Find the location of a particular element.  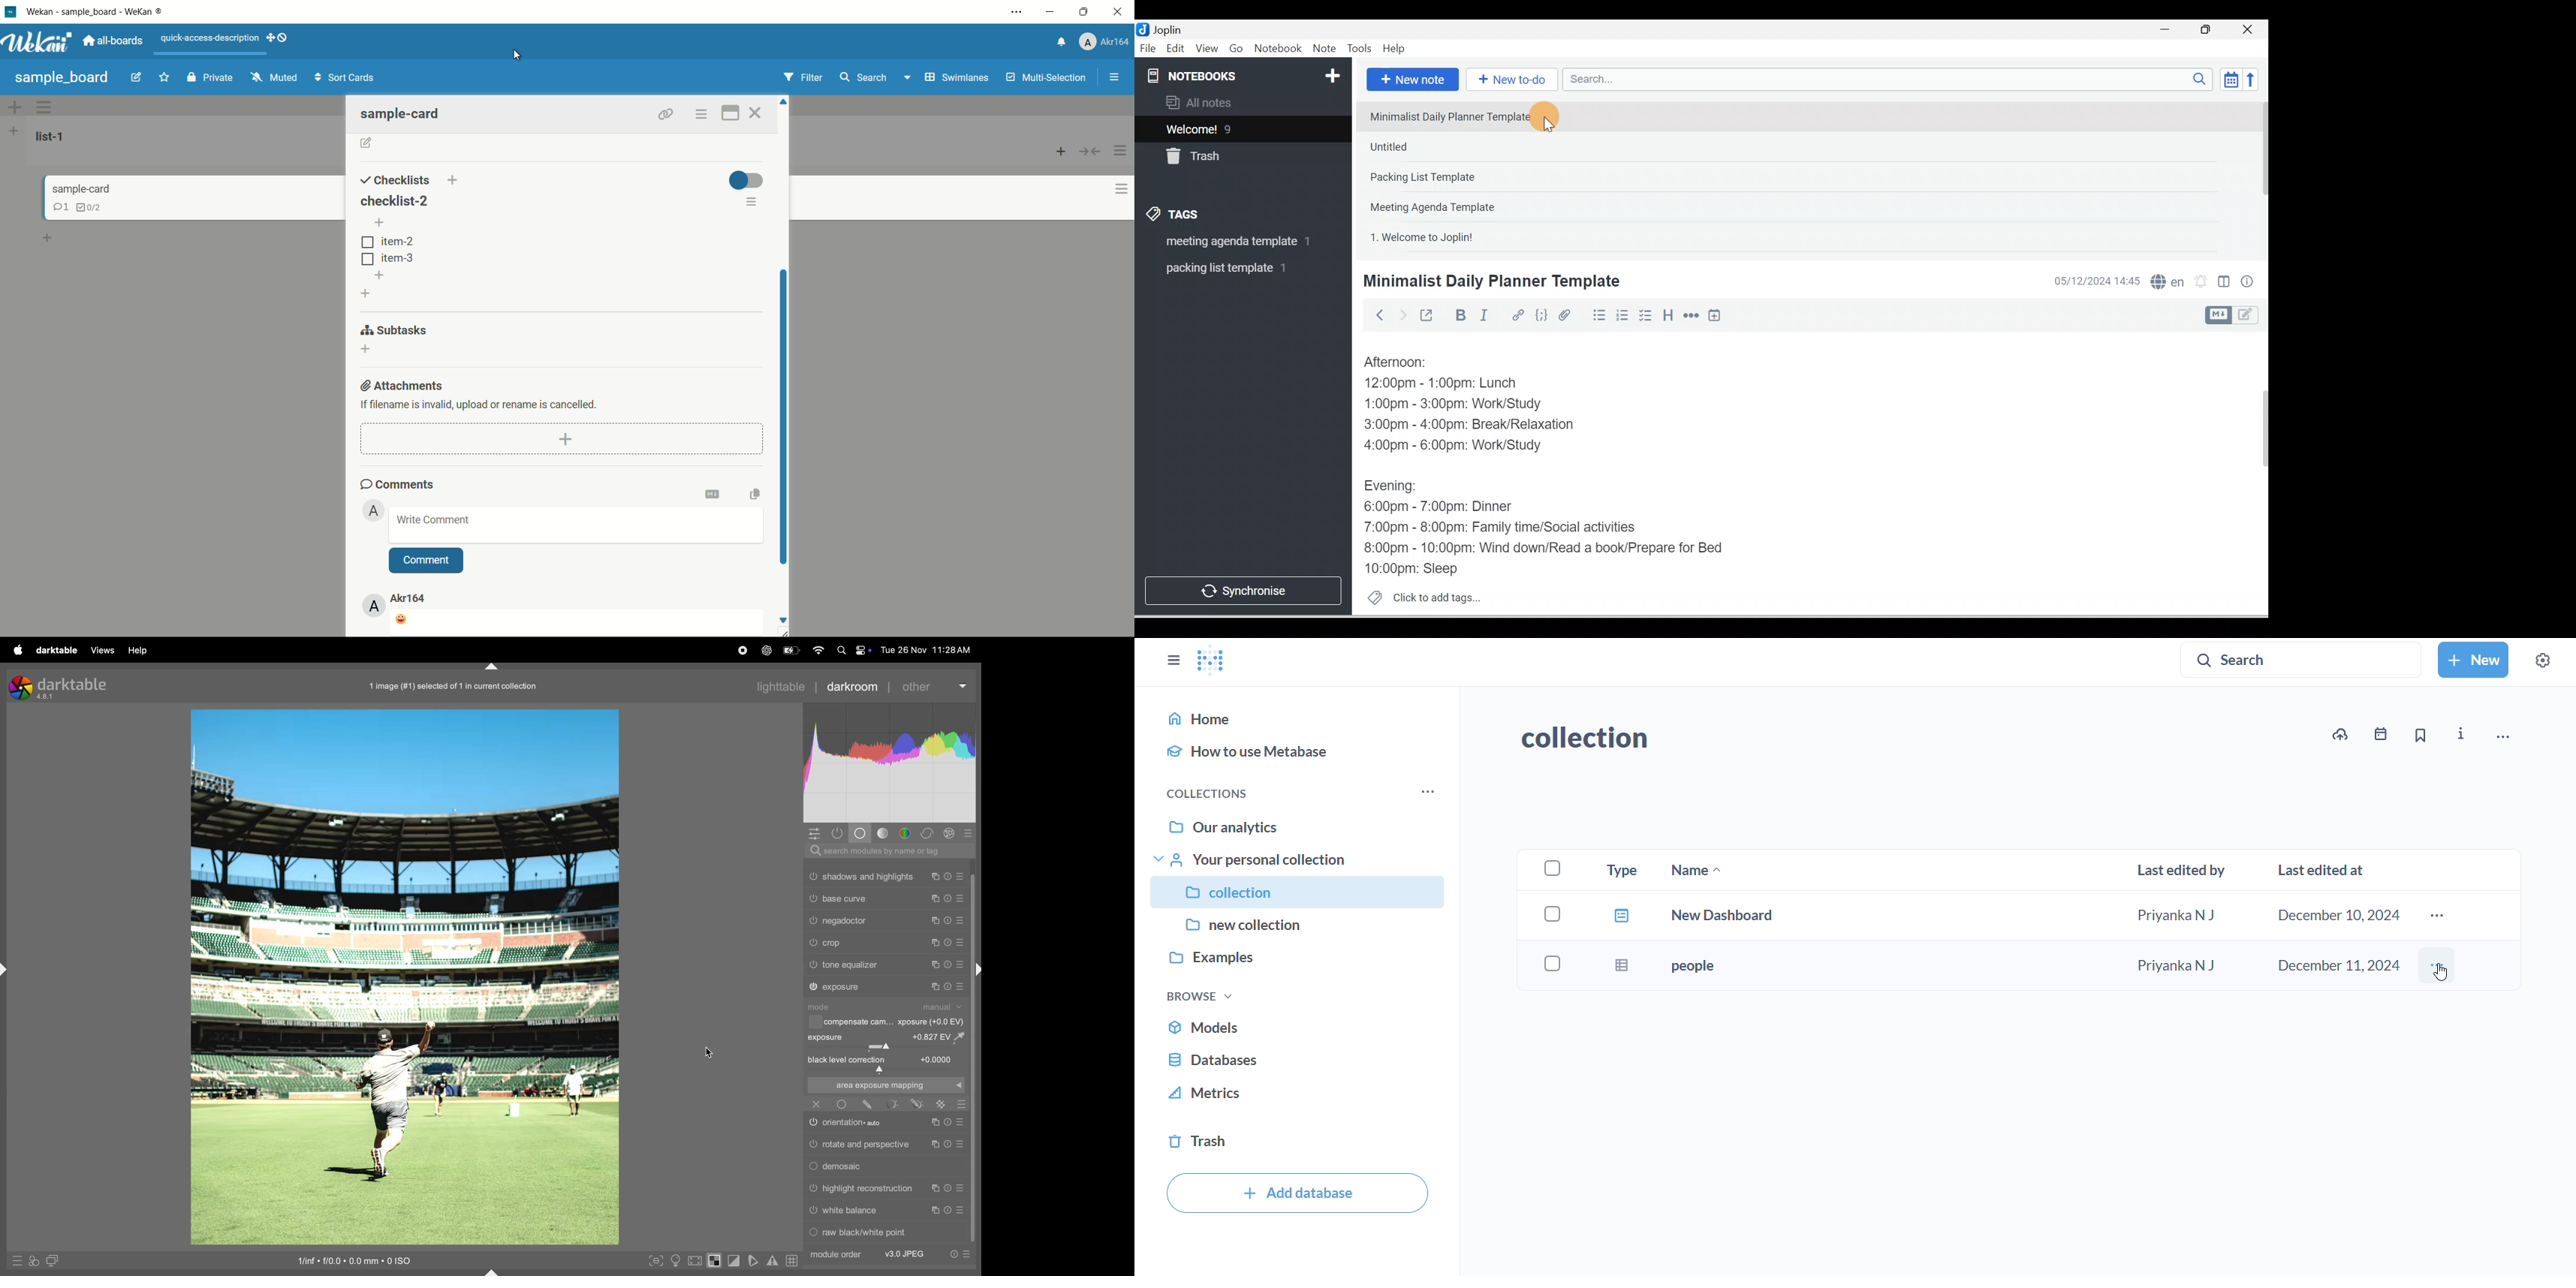

New note is located at coordinates (1410, 80).